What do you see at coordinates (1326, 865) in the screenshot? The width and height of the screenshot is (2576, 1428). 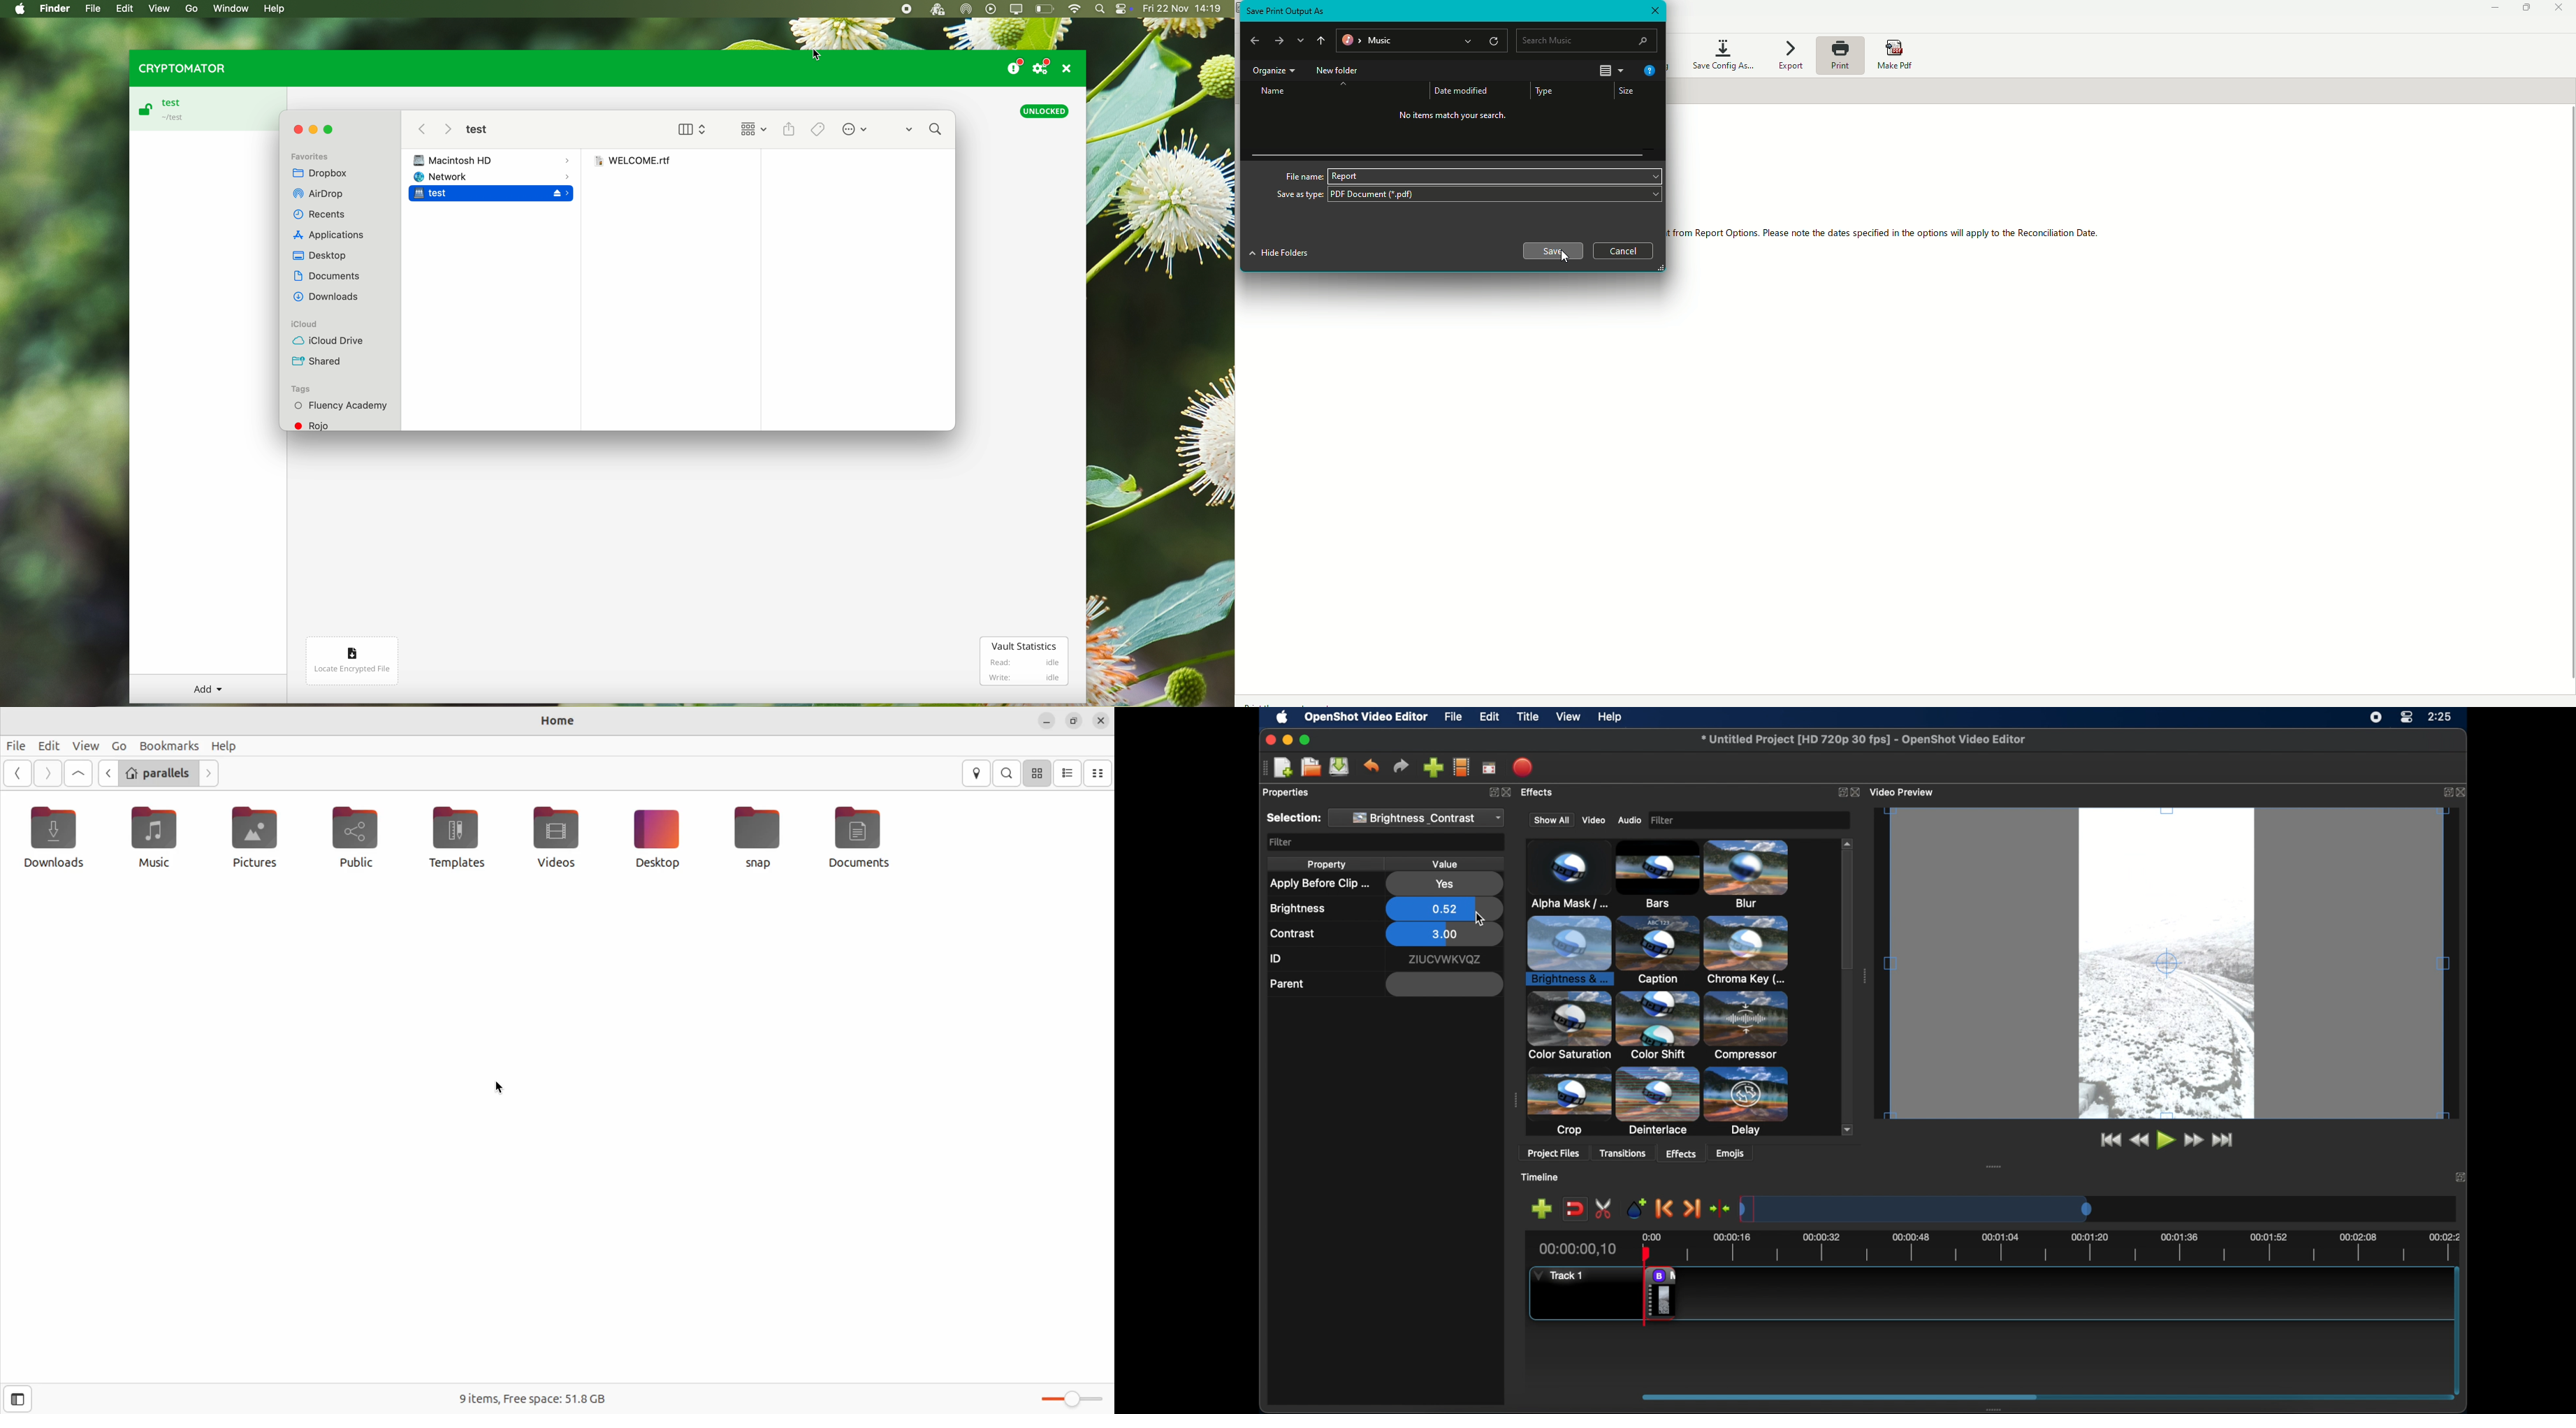 I see `property` at bounding box center [1326, 865].